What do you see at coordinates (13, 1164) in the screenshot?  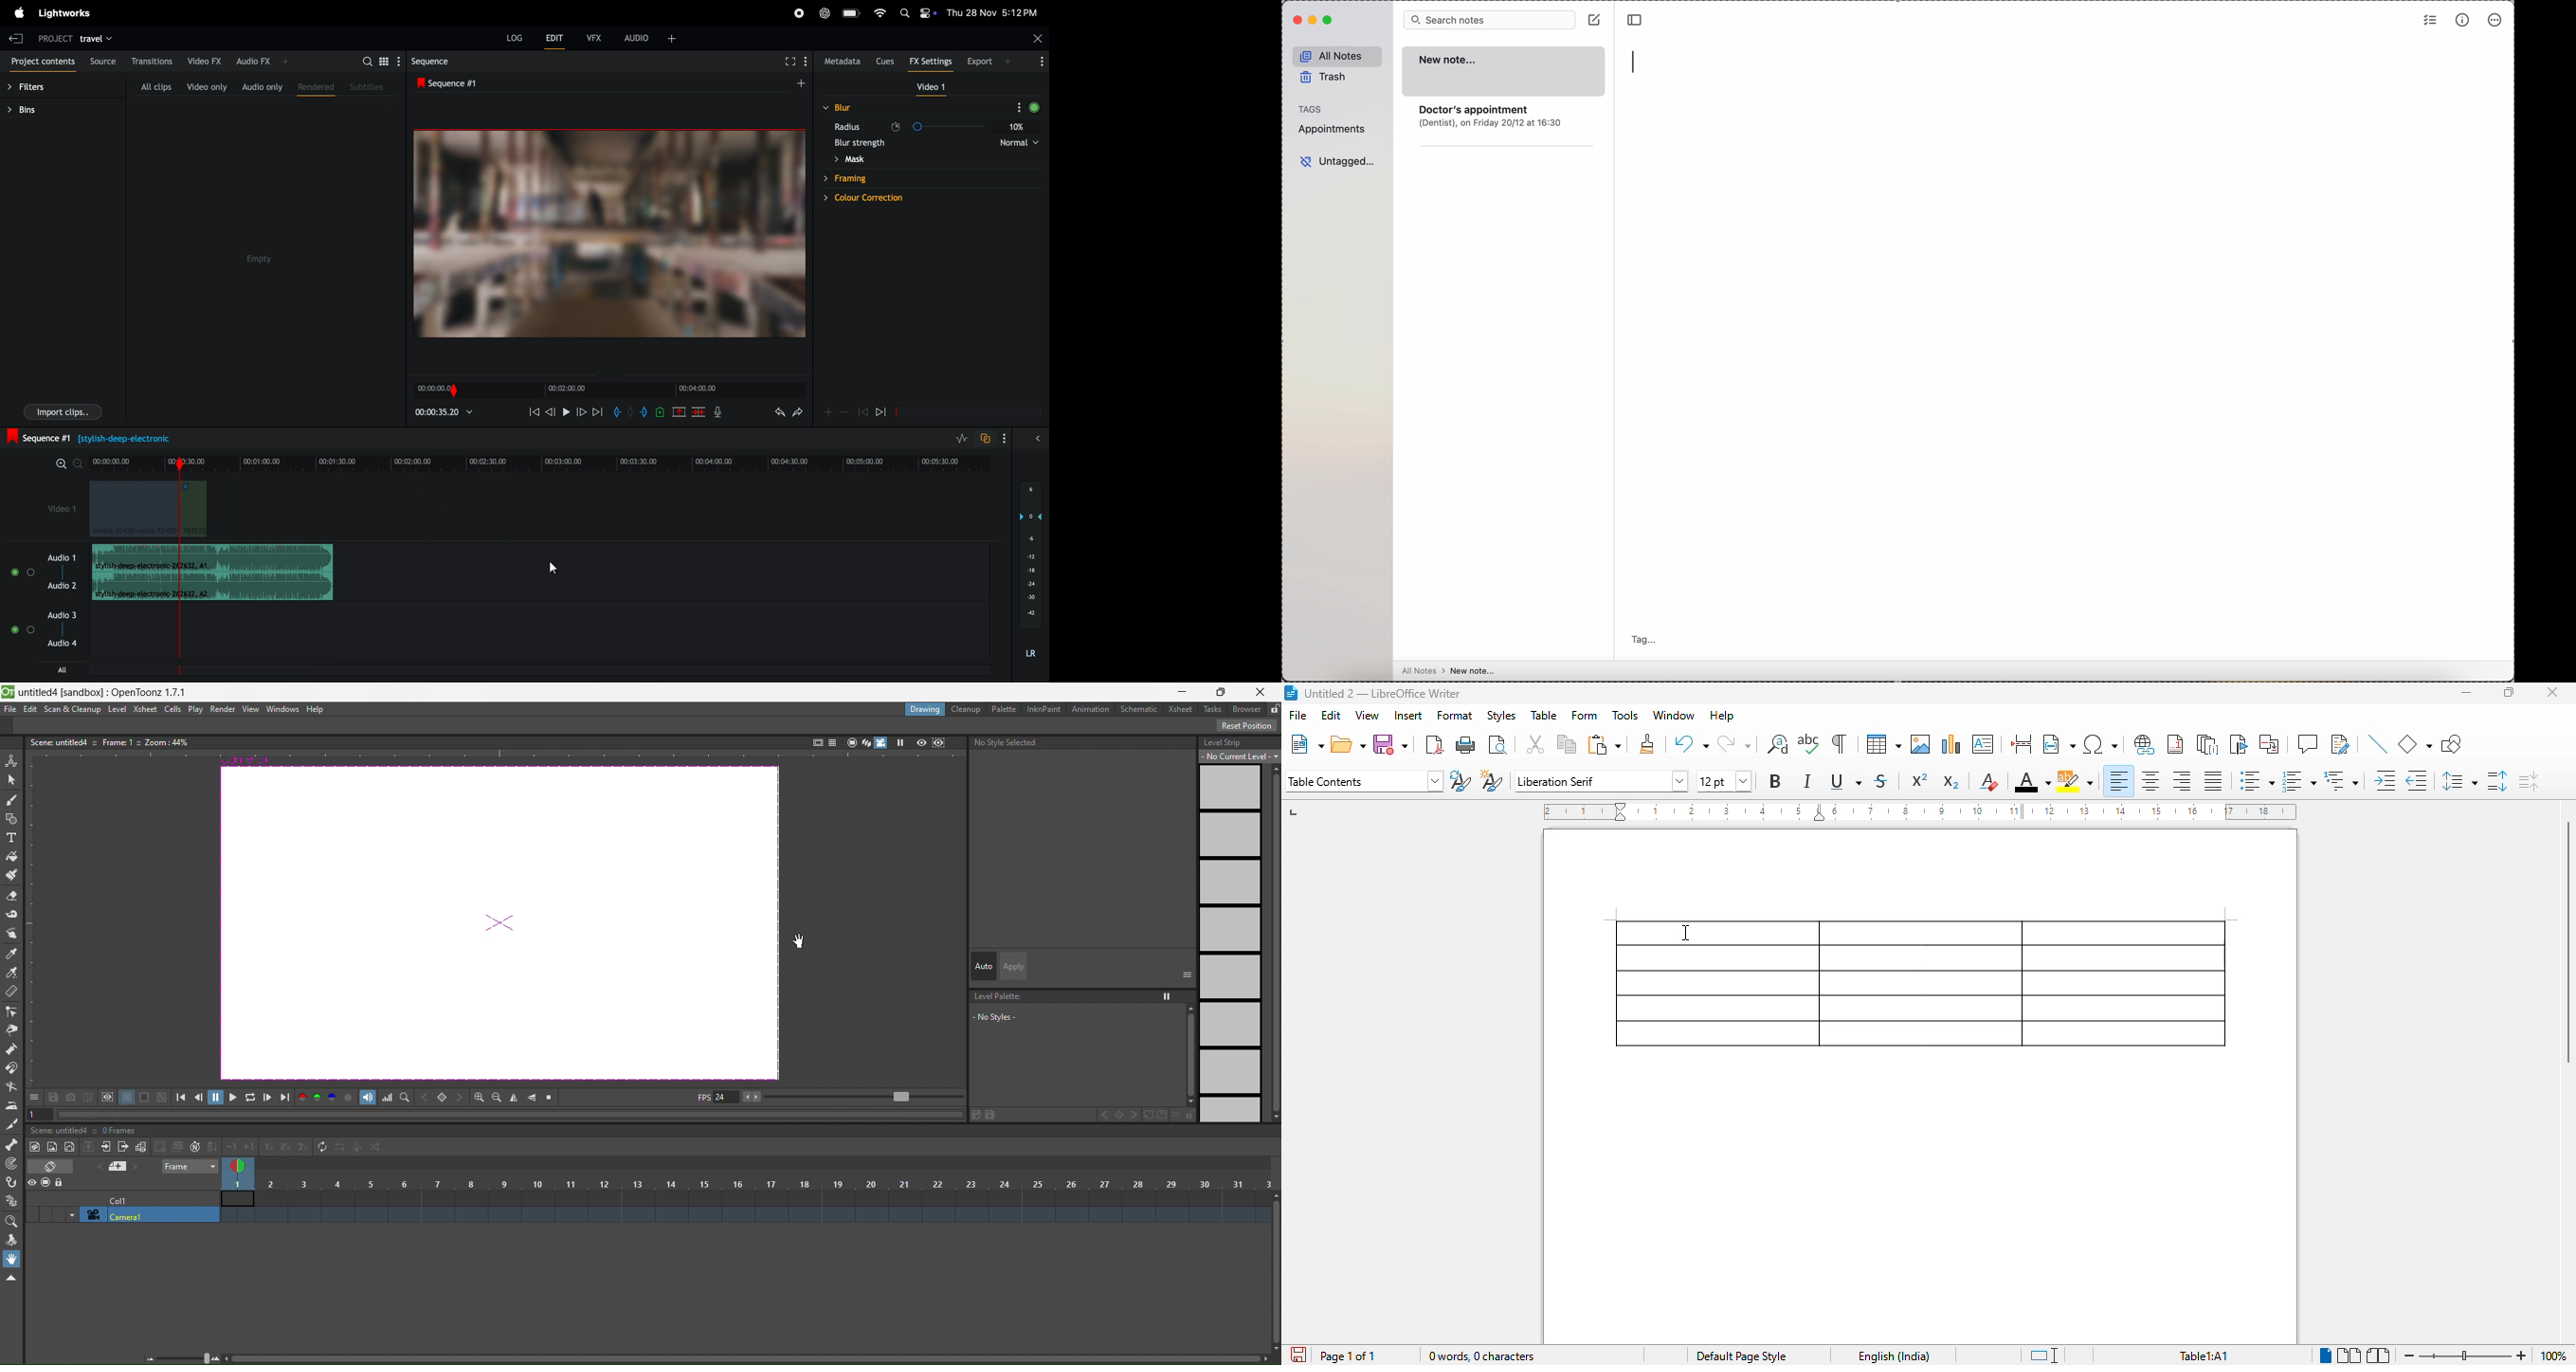 I see `tracker tool` at bounding box center [13, 1164].